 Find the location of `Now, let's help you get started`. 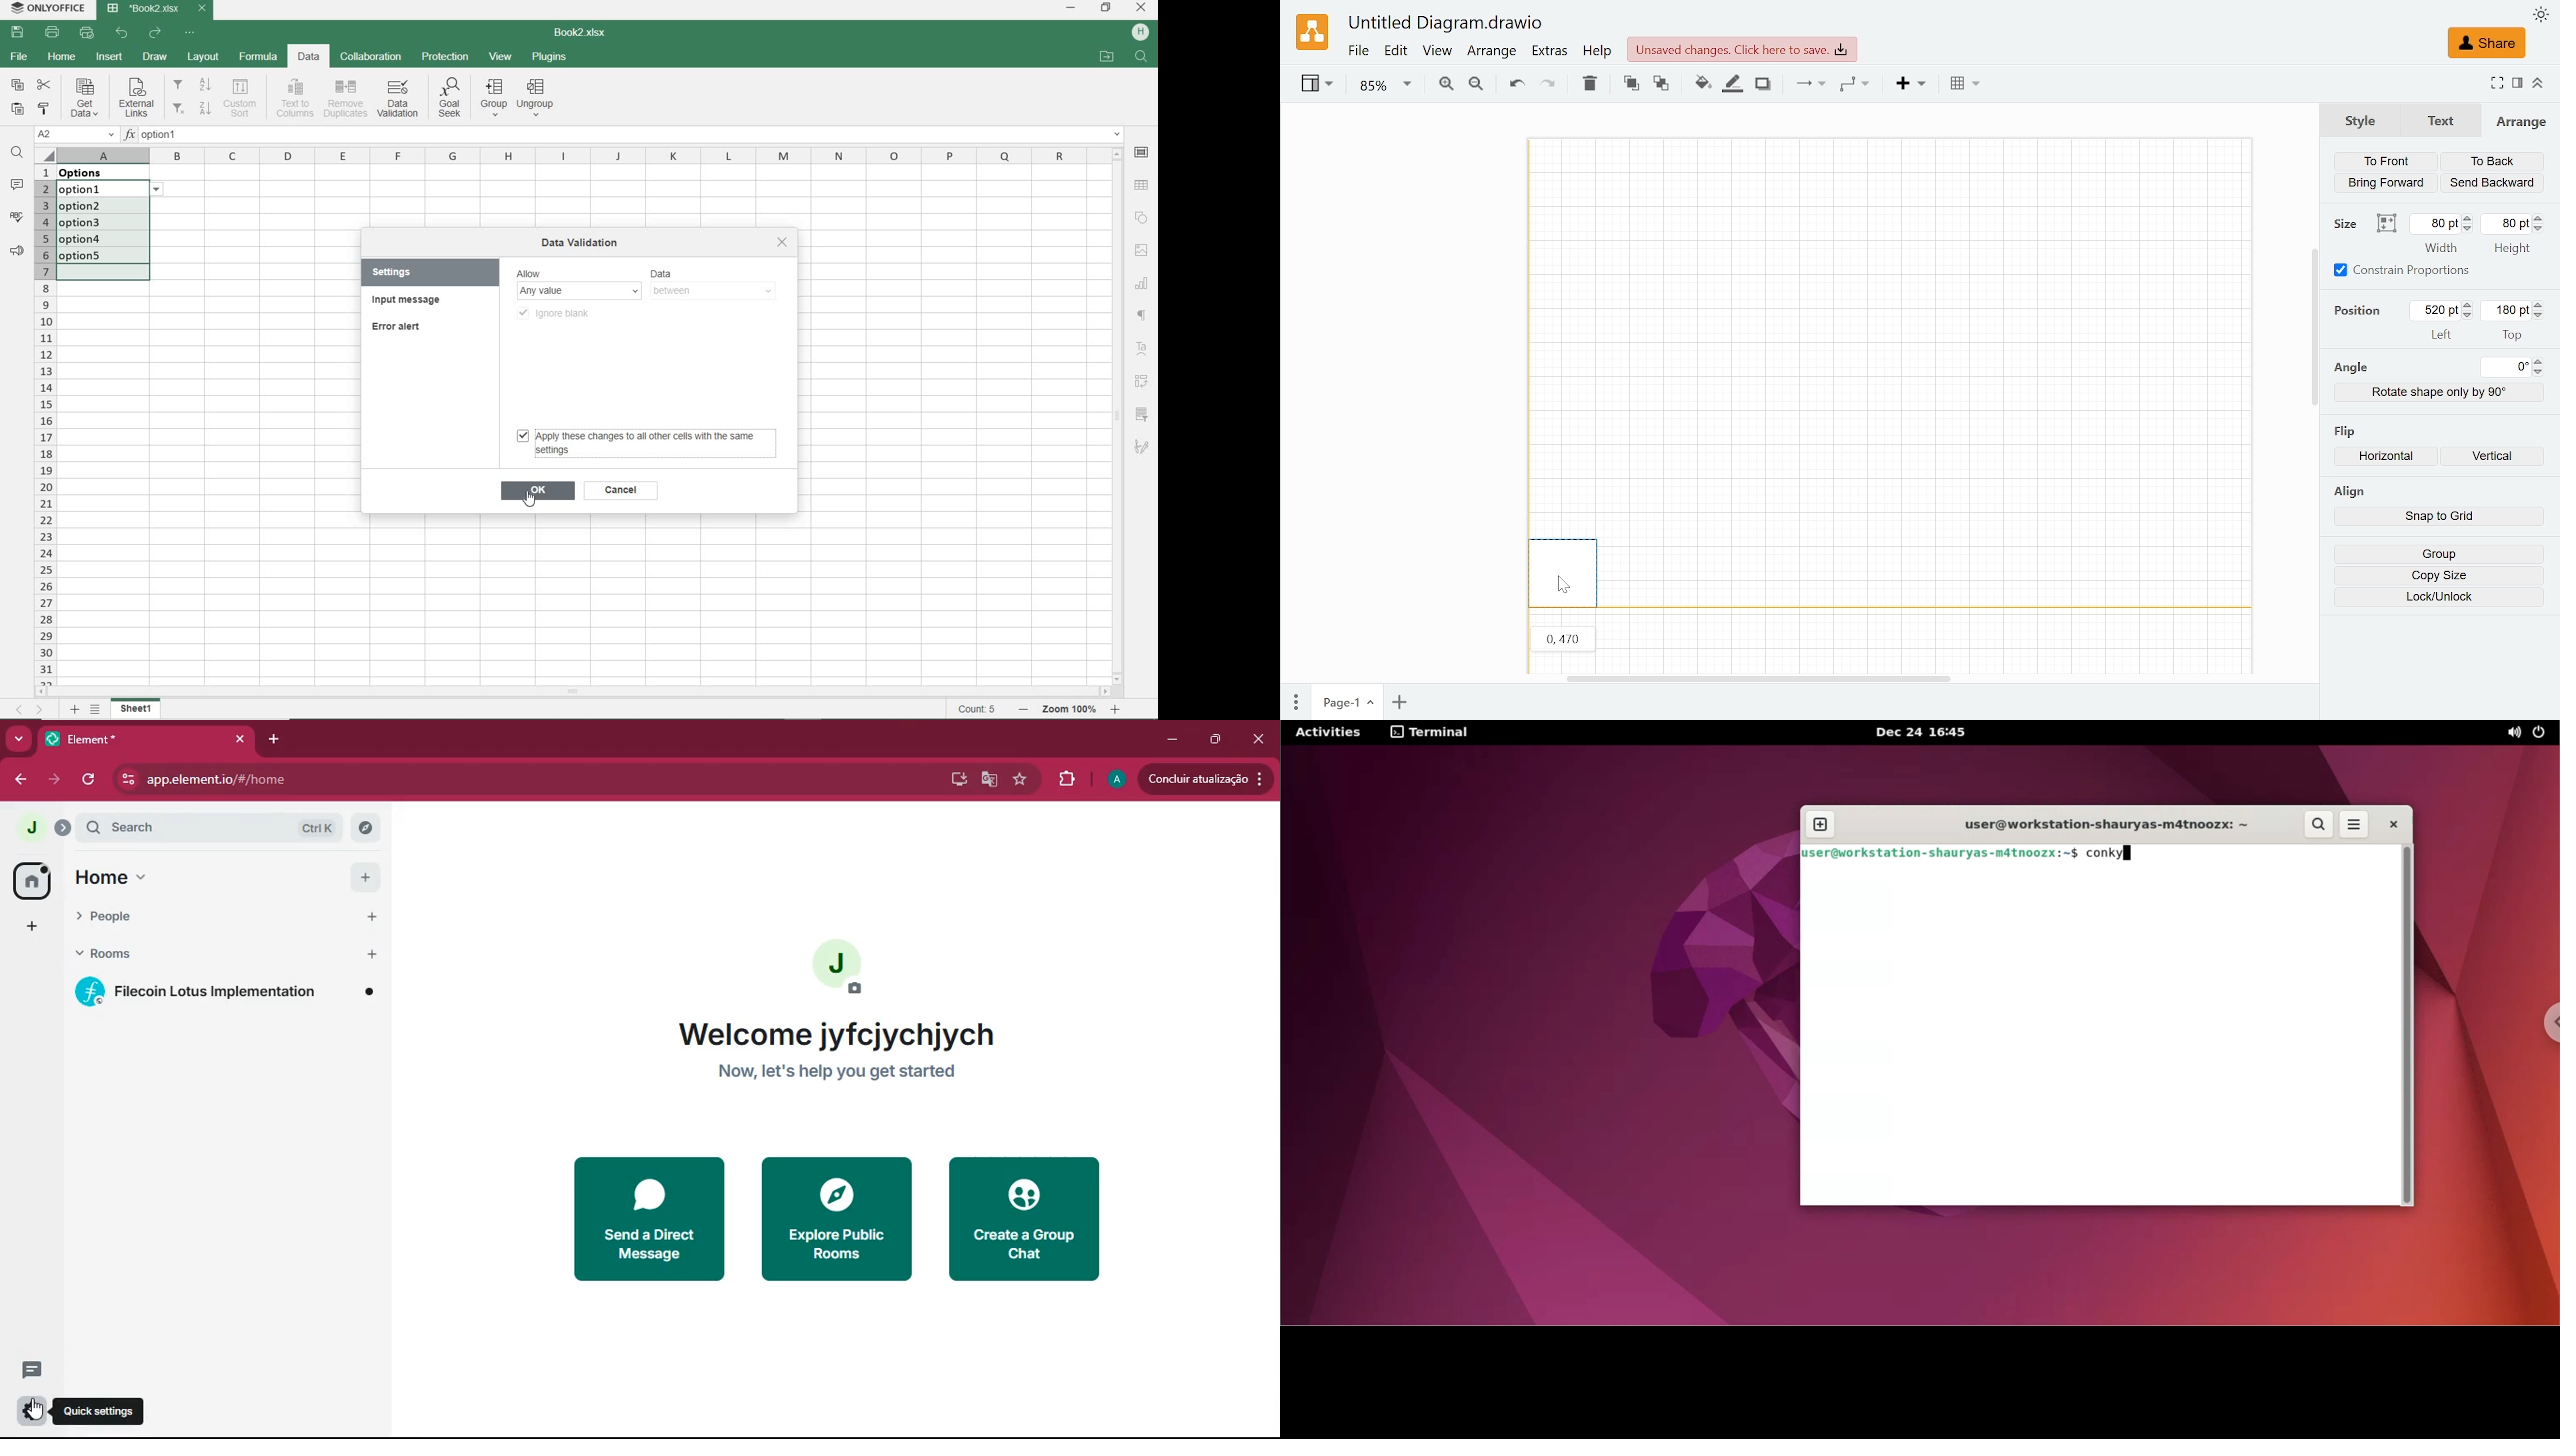

Now, let's help you get started is located at coordinates (857, 1075).